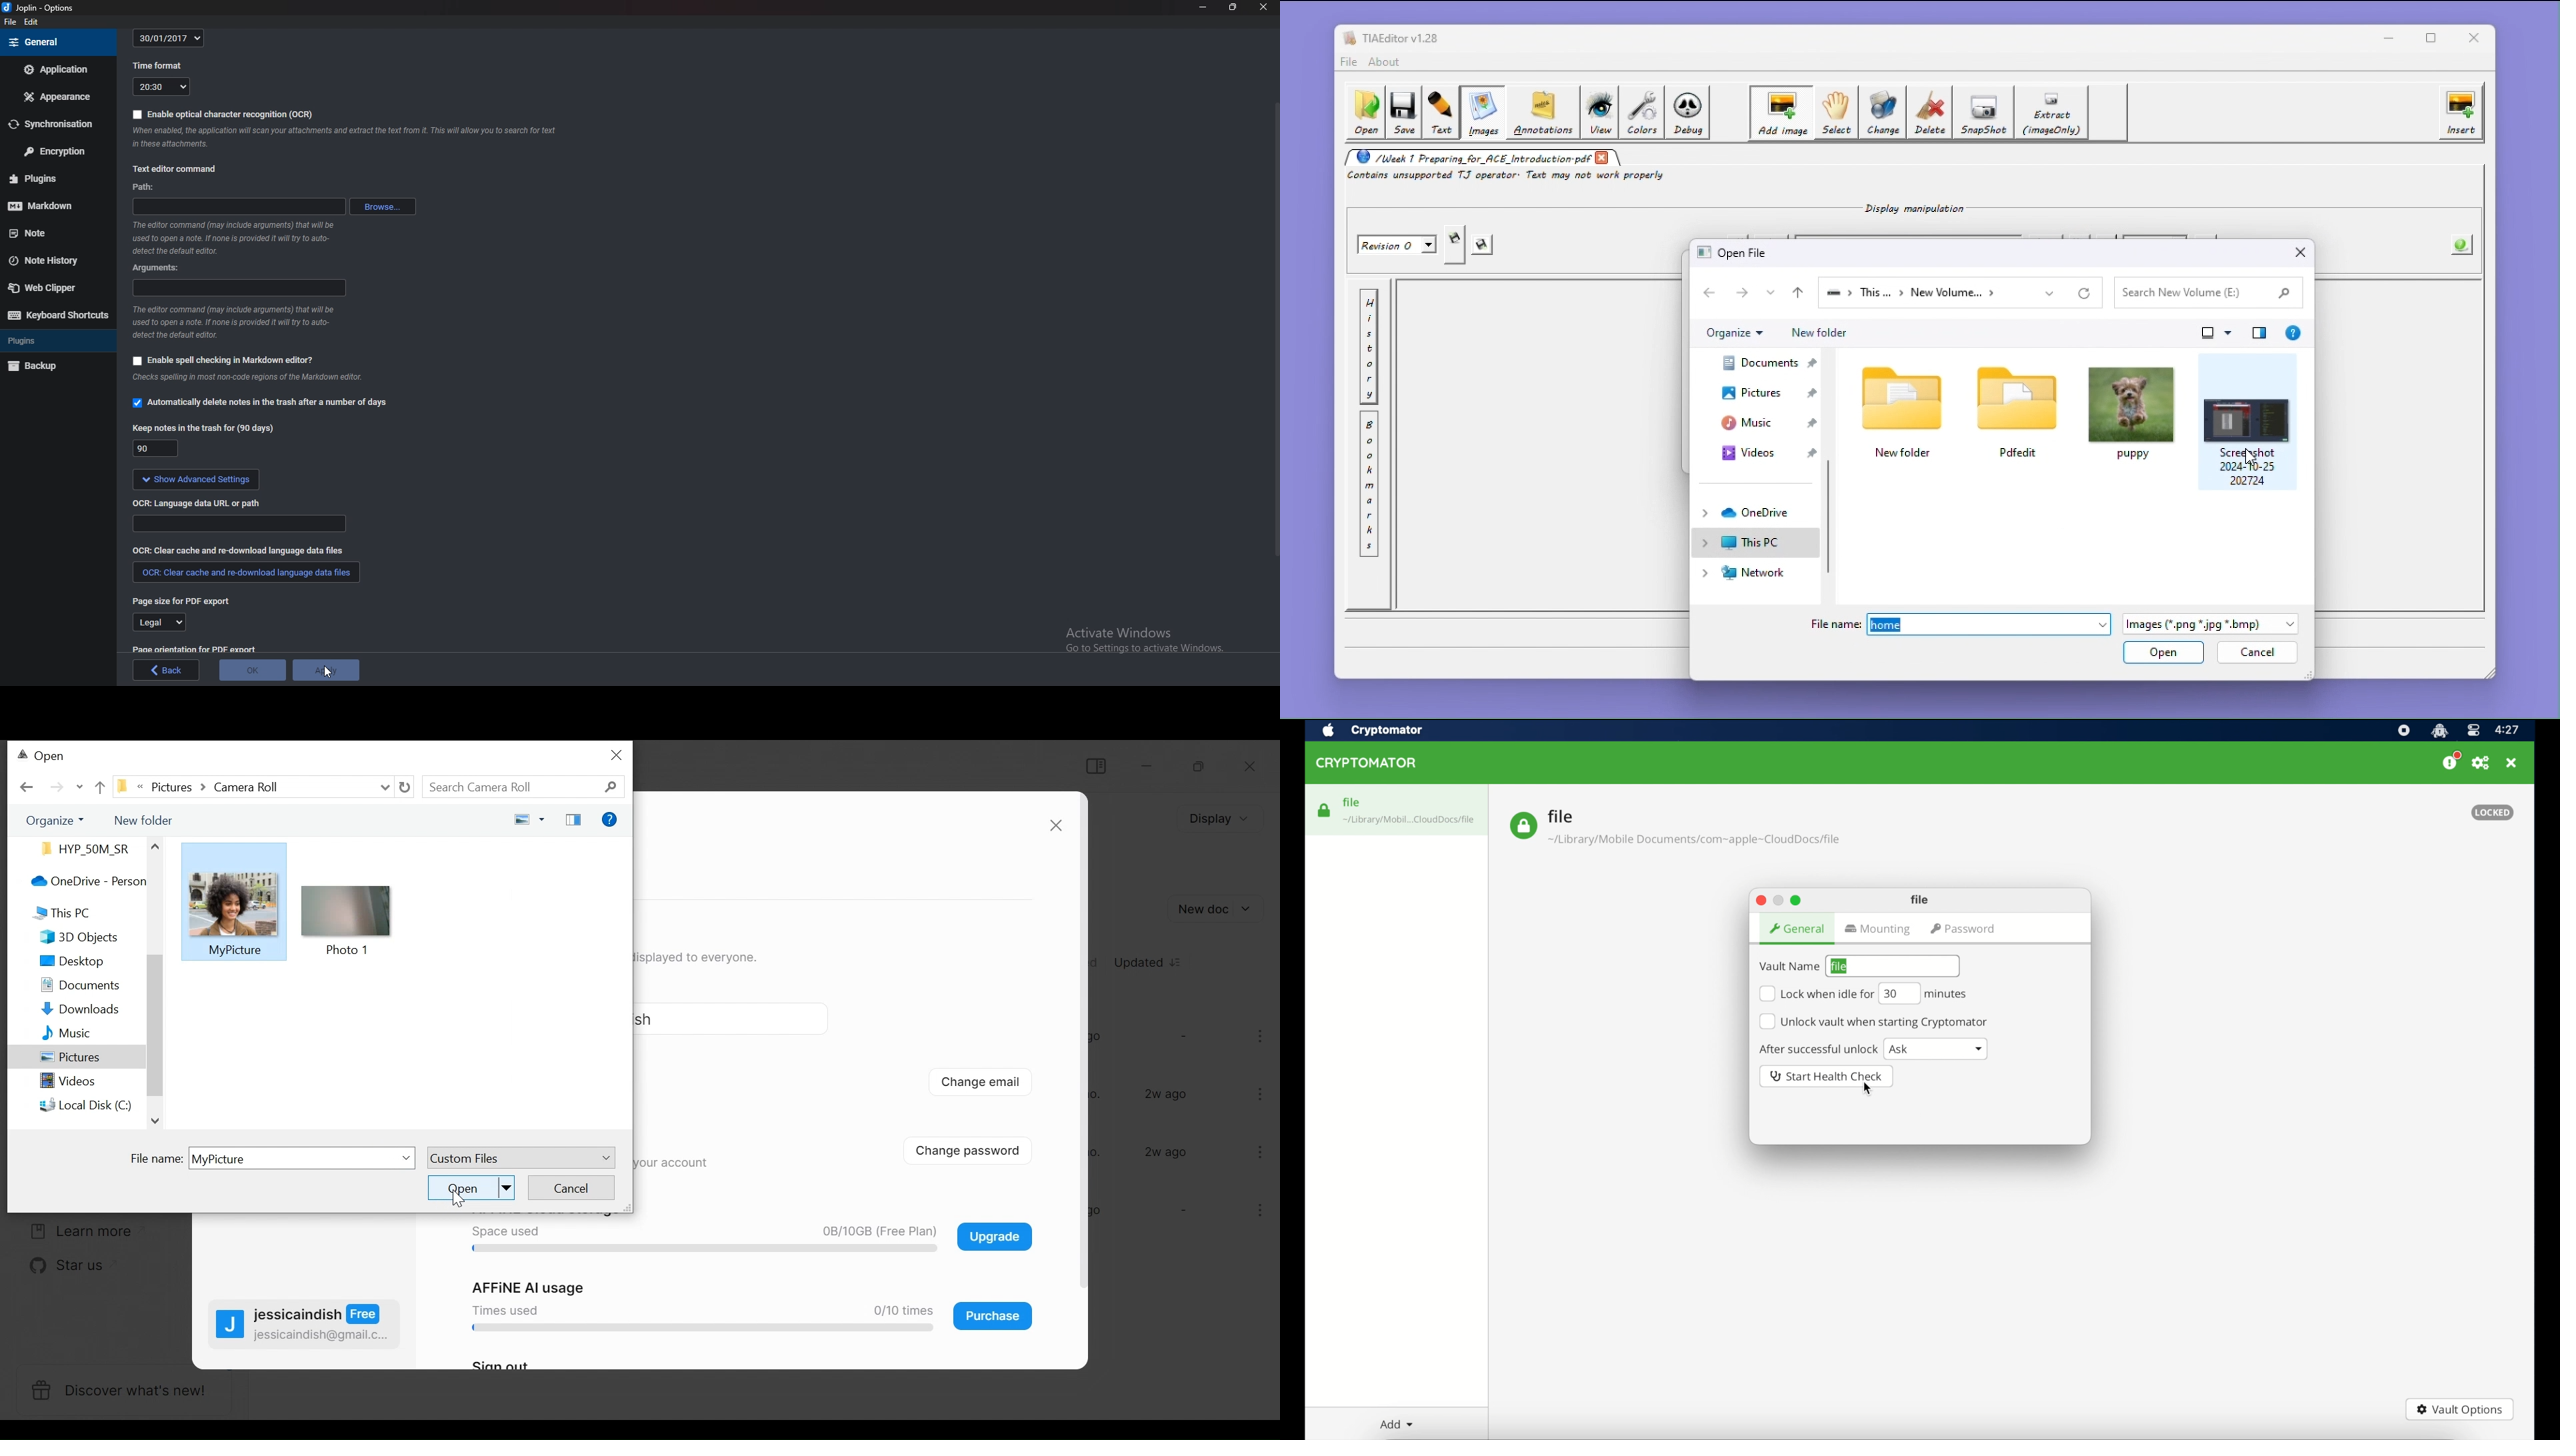 This screenshot has height=1456, width=2576. Describe the element at coordinates (244, 574) in the screenshot. I see `Clear cache and redownload language data files` at that location.